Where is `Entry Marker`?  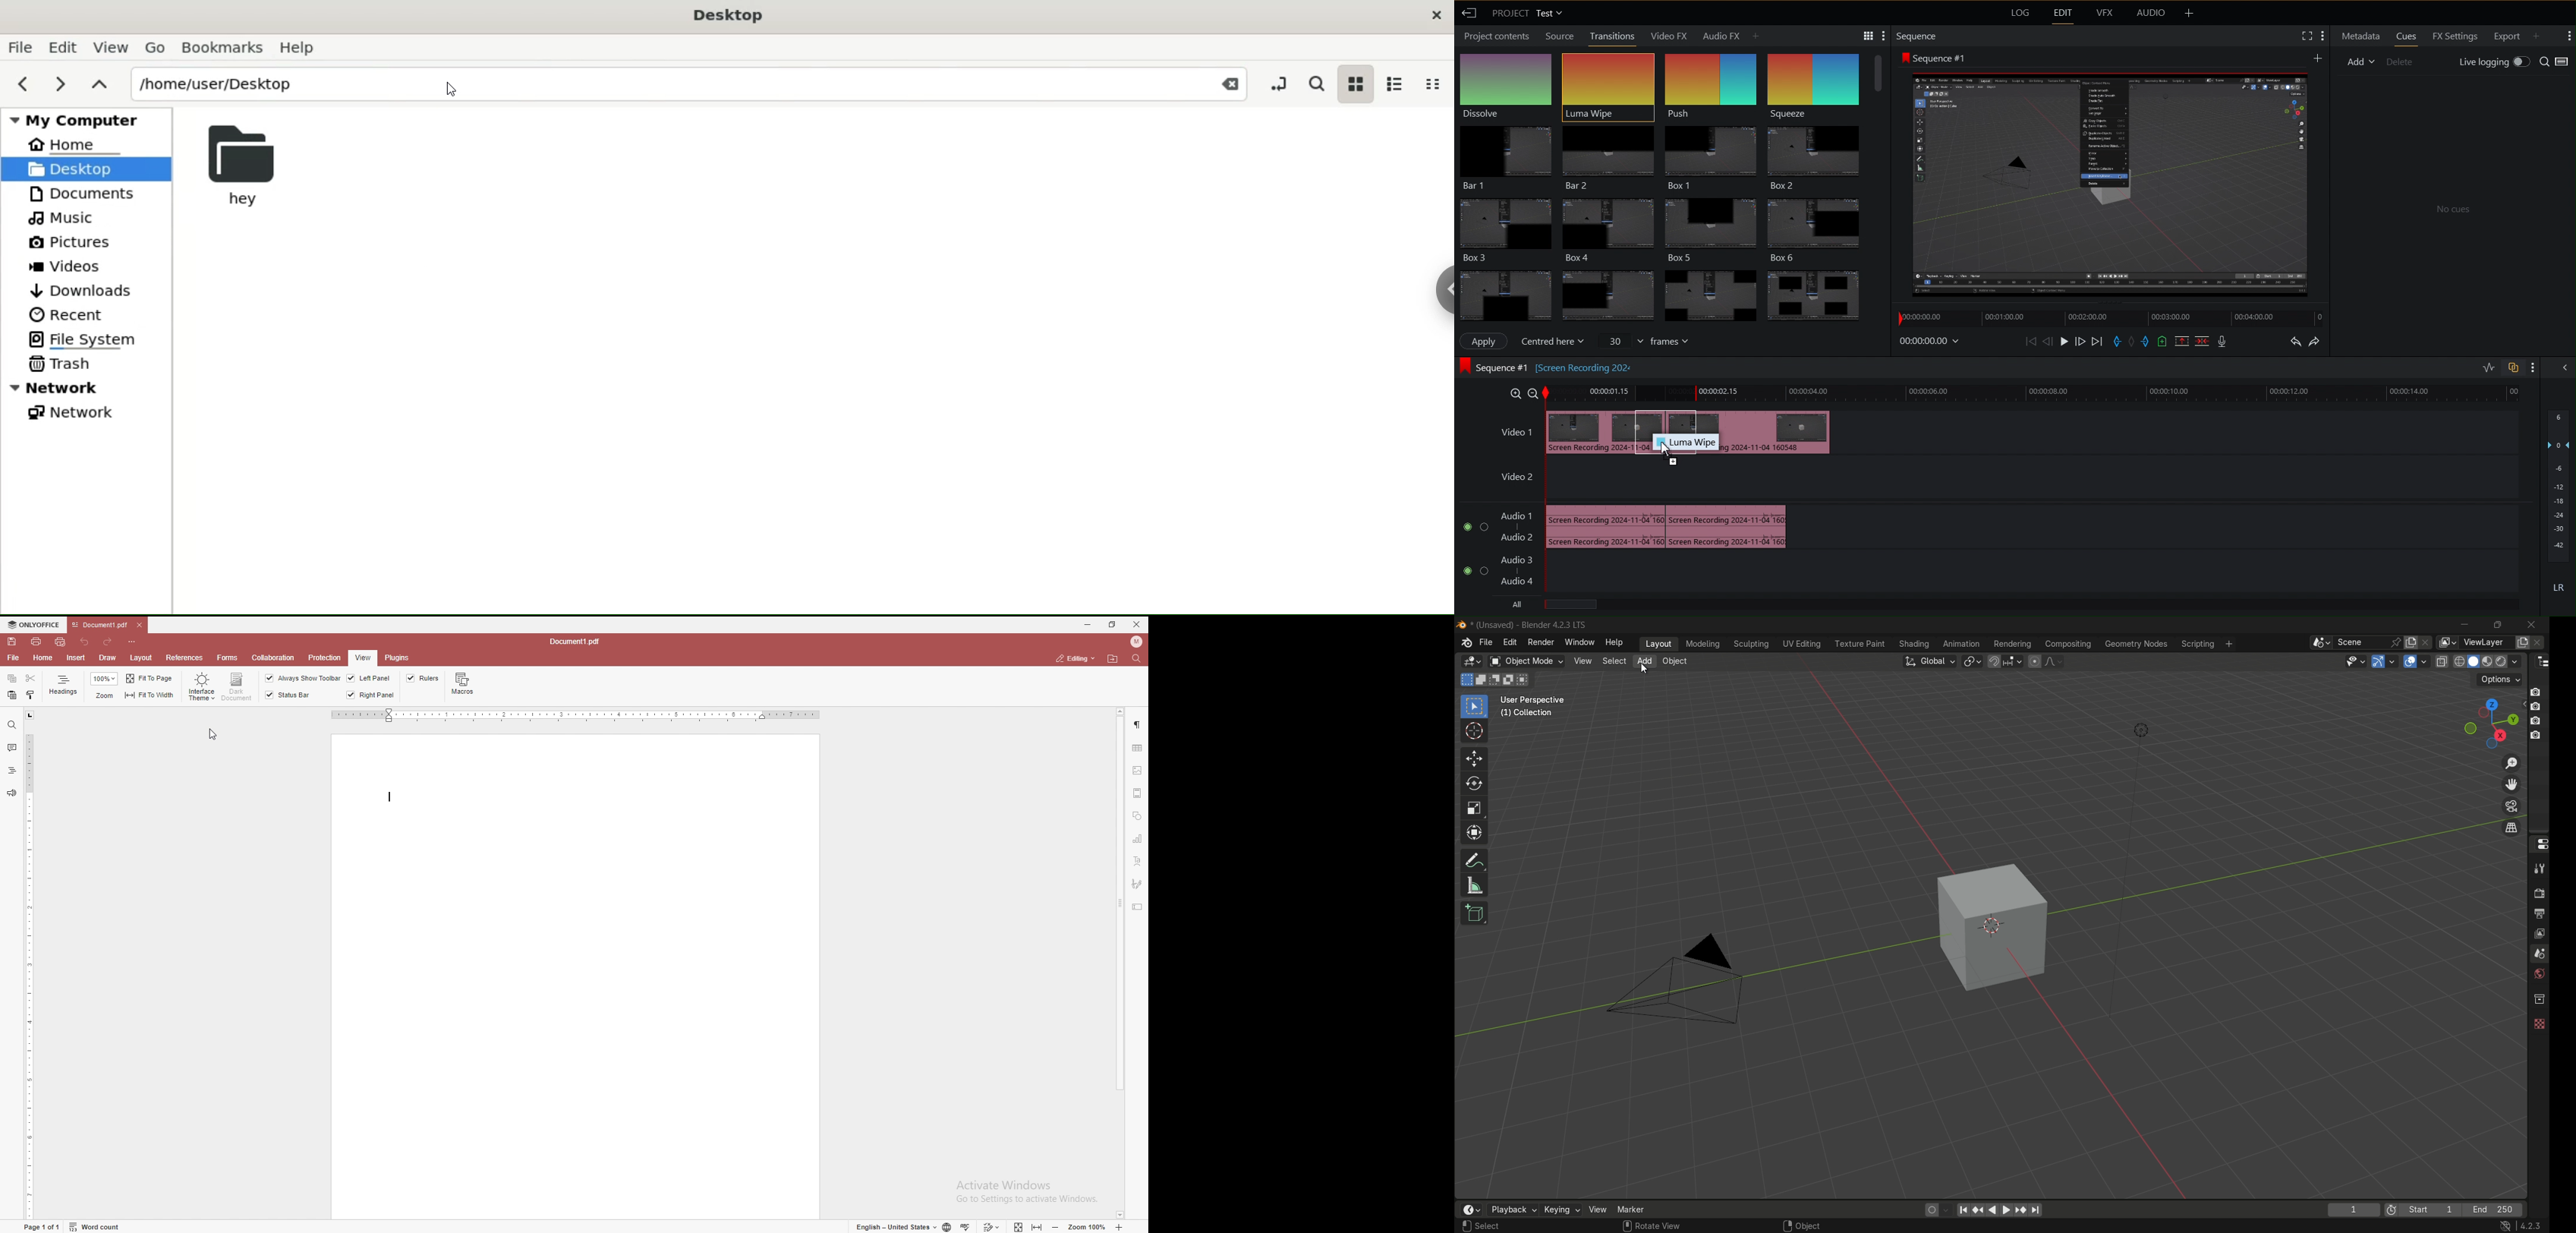
Entry Marker is located at coordinates (2117, 342).